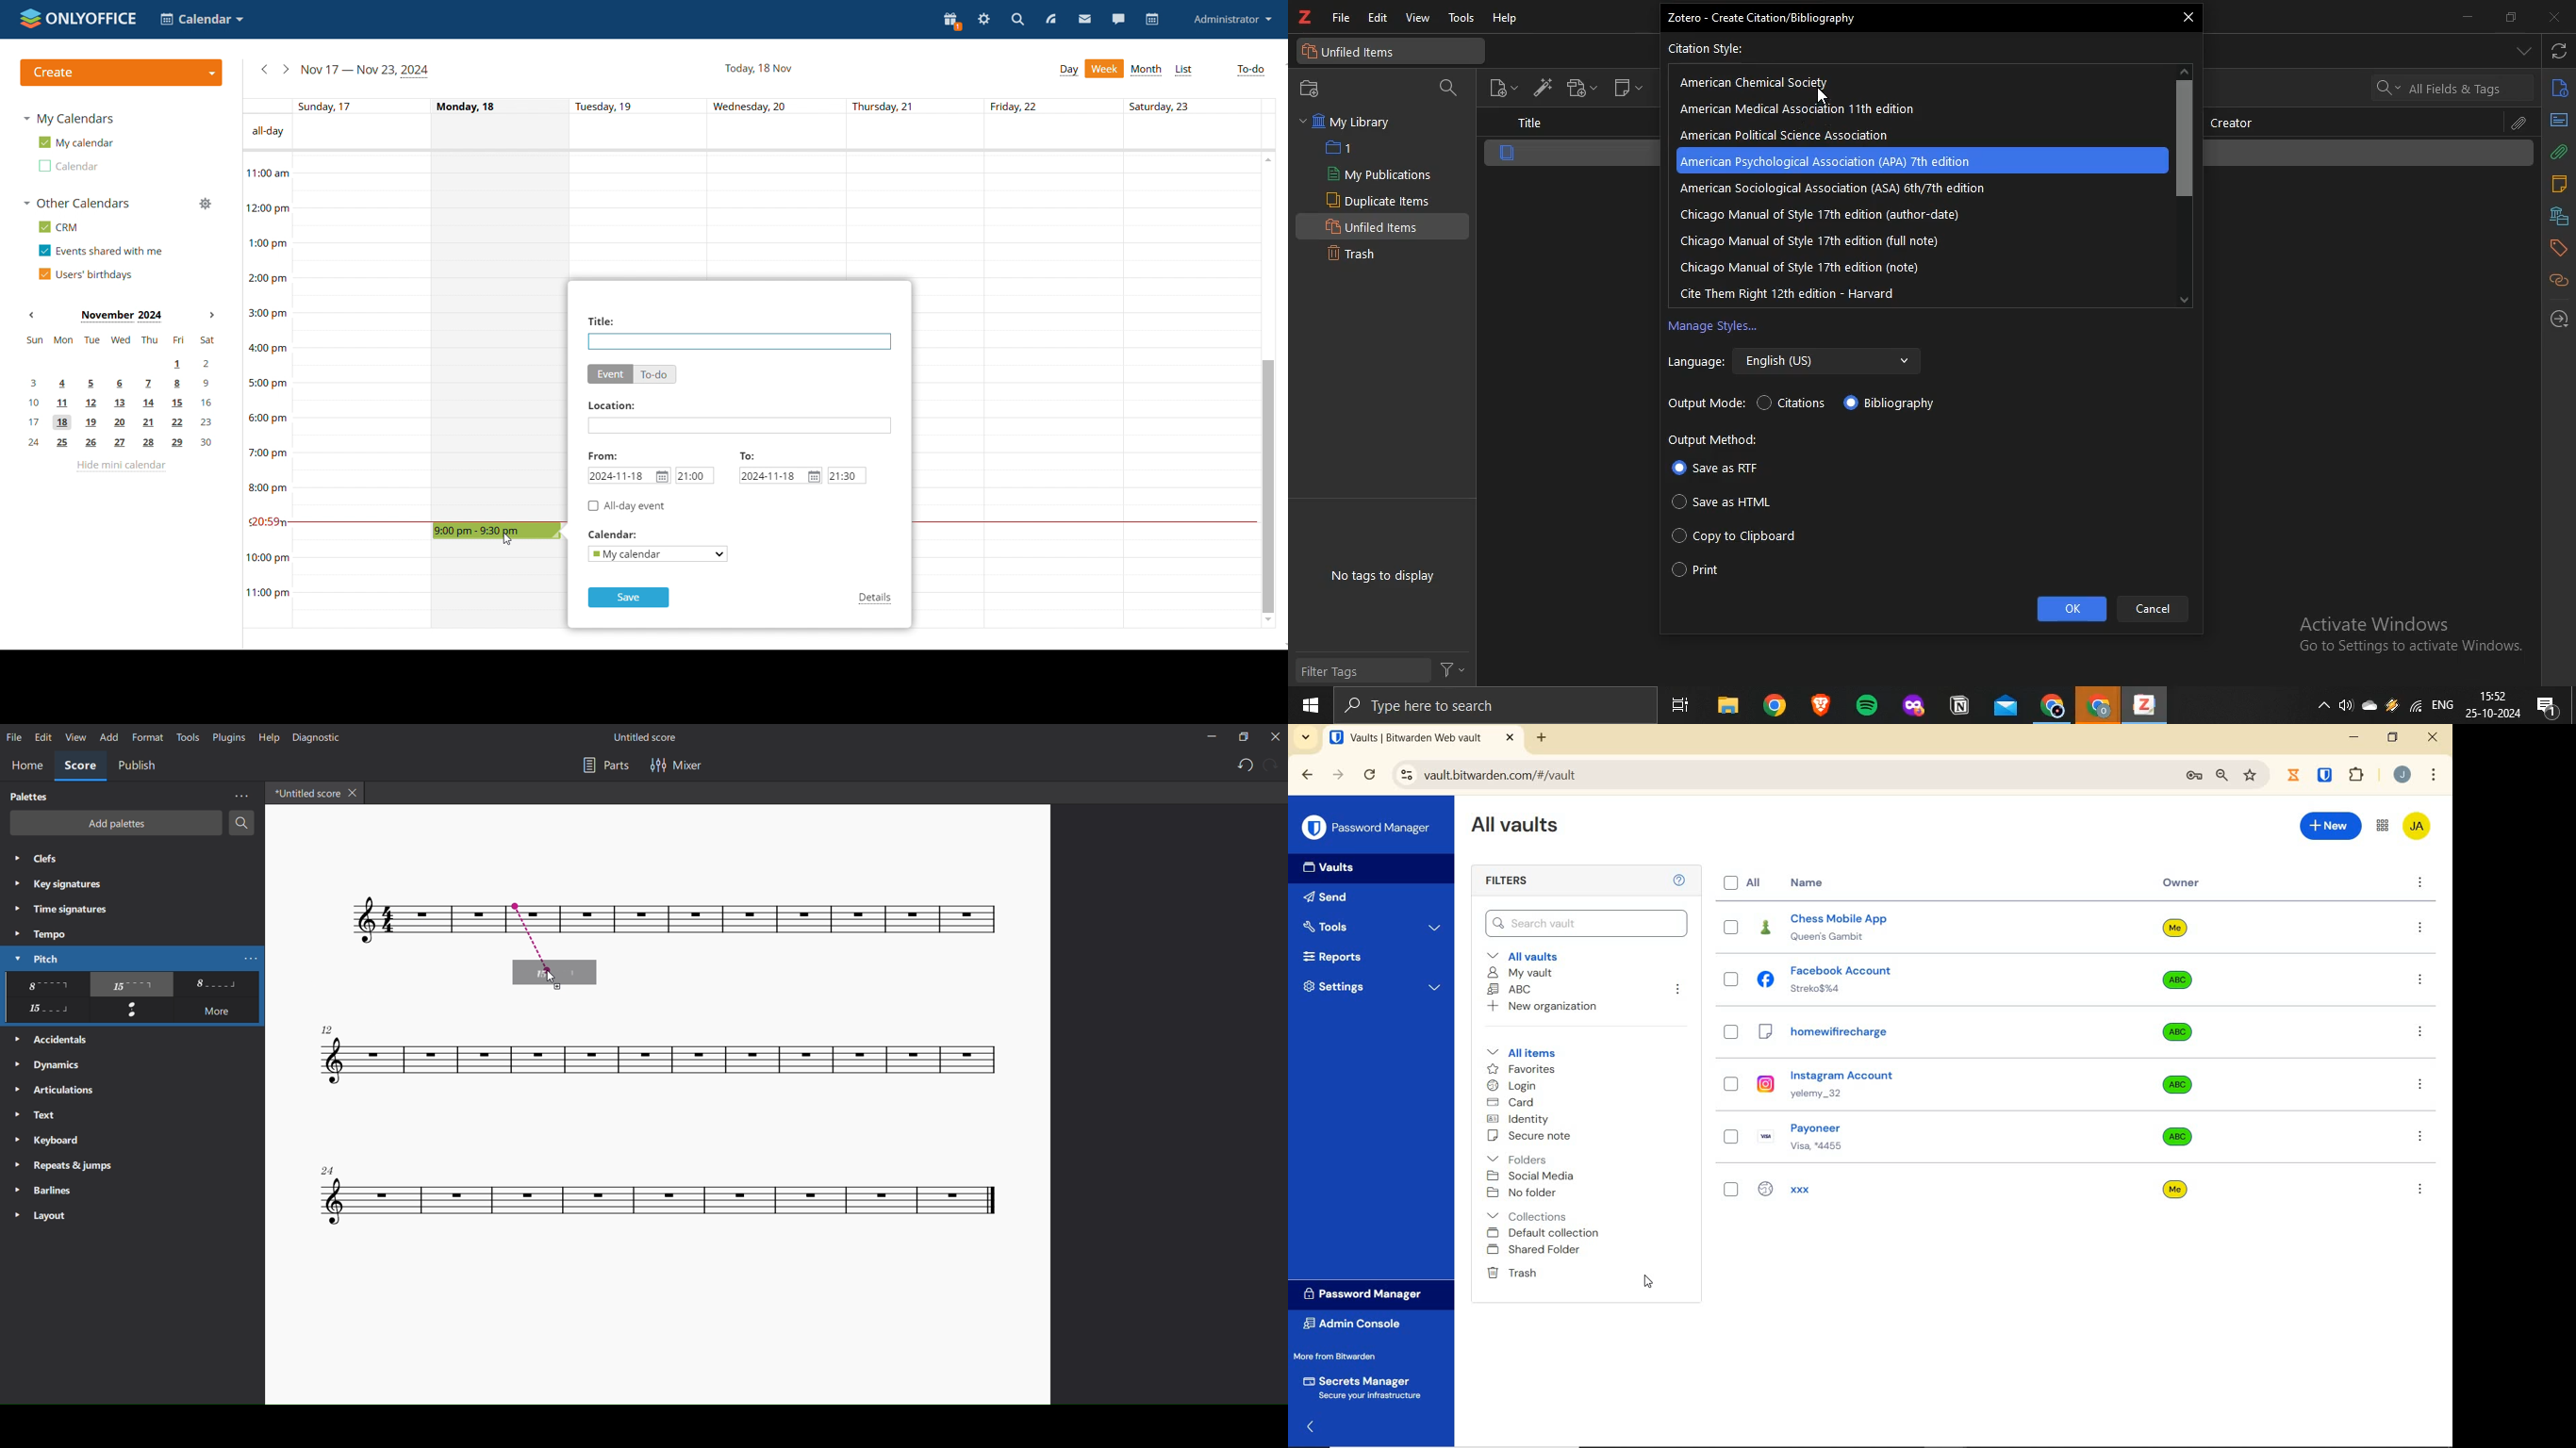  What do you see at coordinates (1362, 671) in the screenshot?
I see `Filter Tags` at bounding box center [1362, 671].